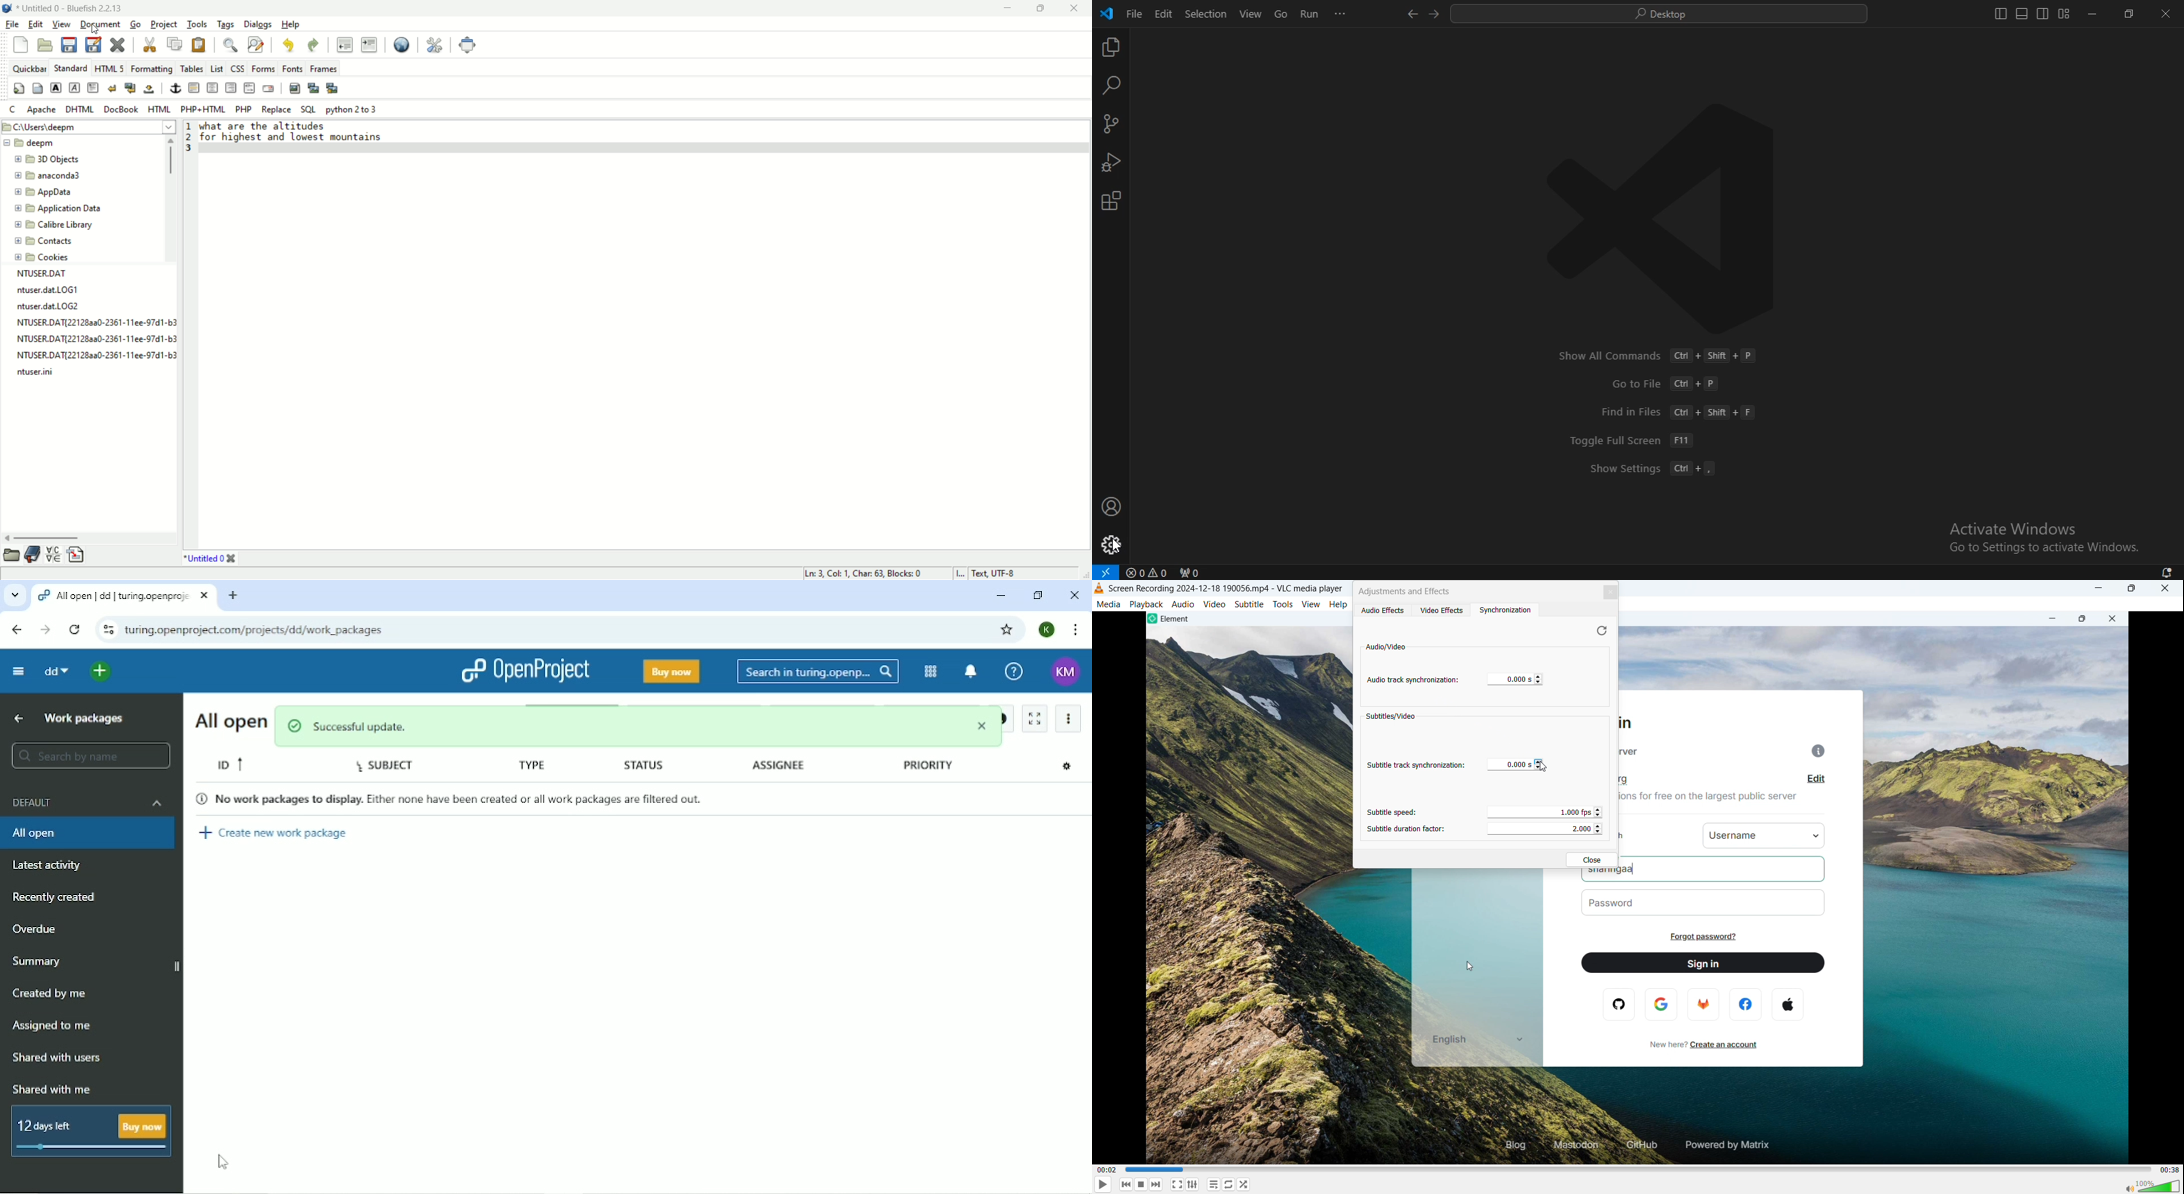  What do you see at coordinates (2053, 619) in the screenshot?
I see `minimize` at bounding box center [2053, 619].